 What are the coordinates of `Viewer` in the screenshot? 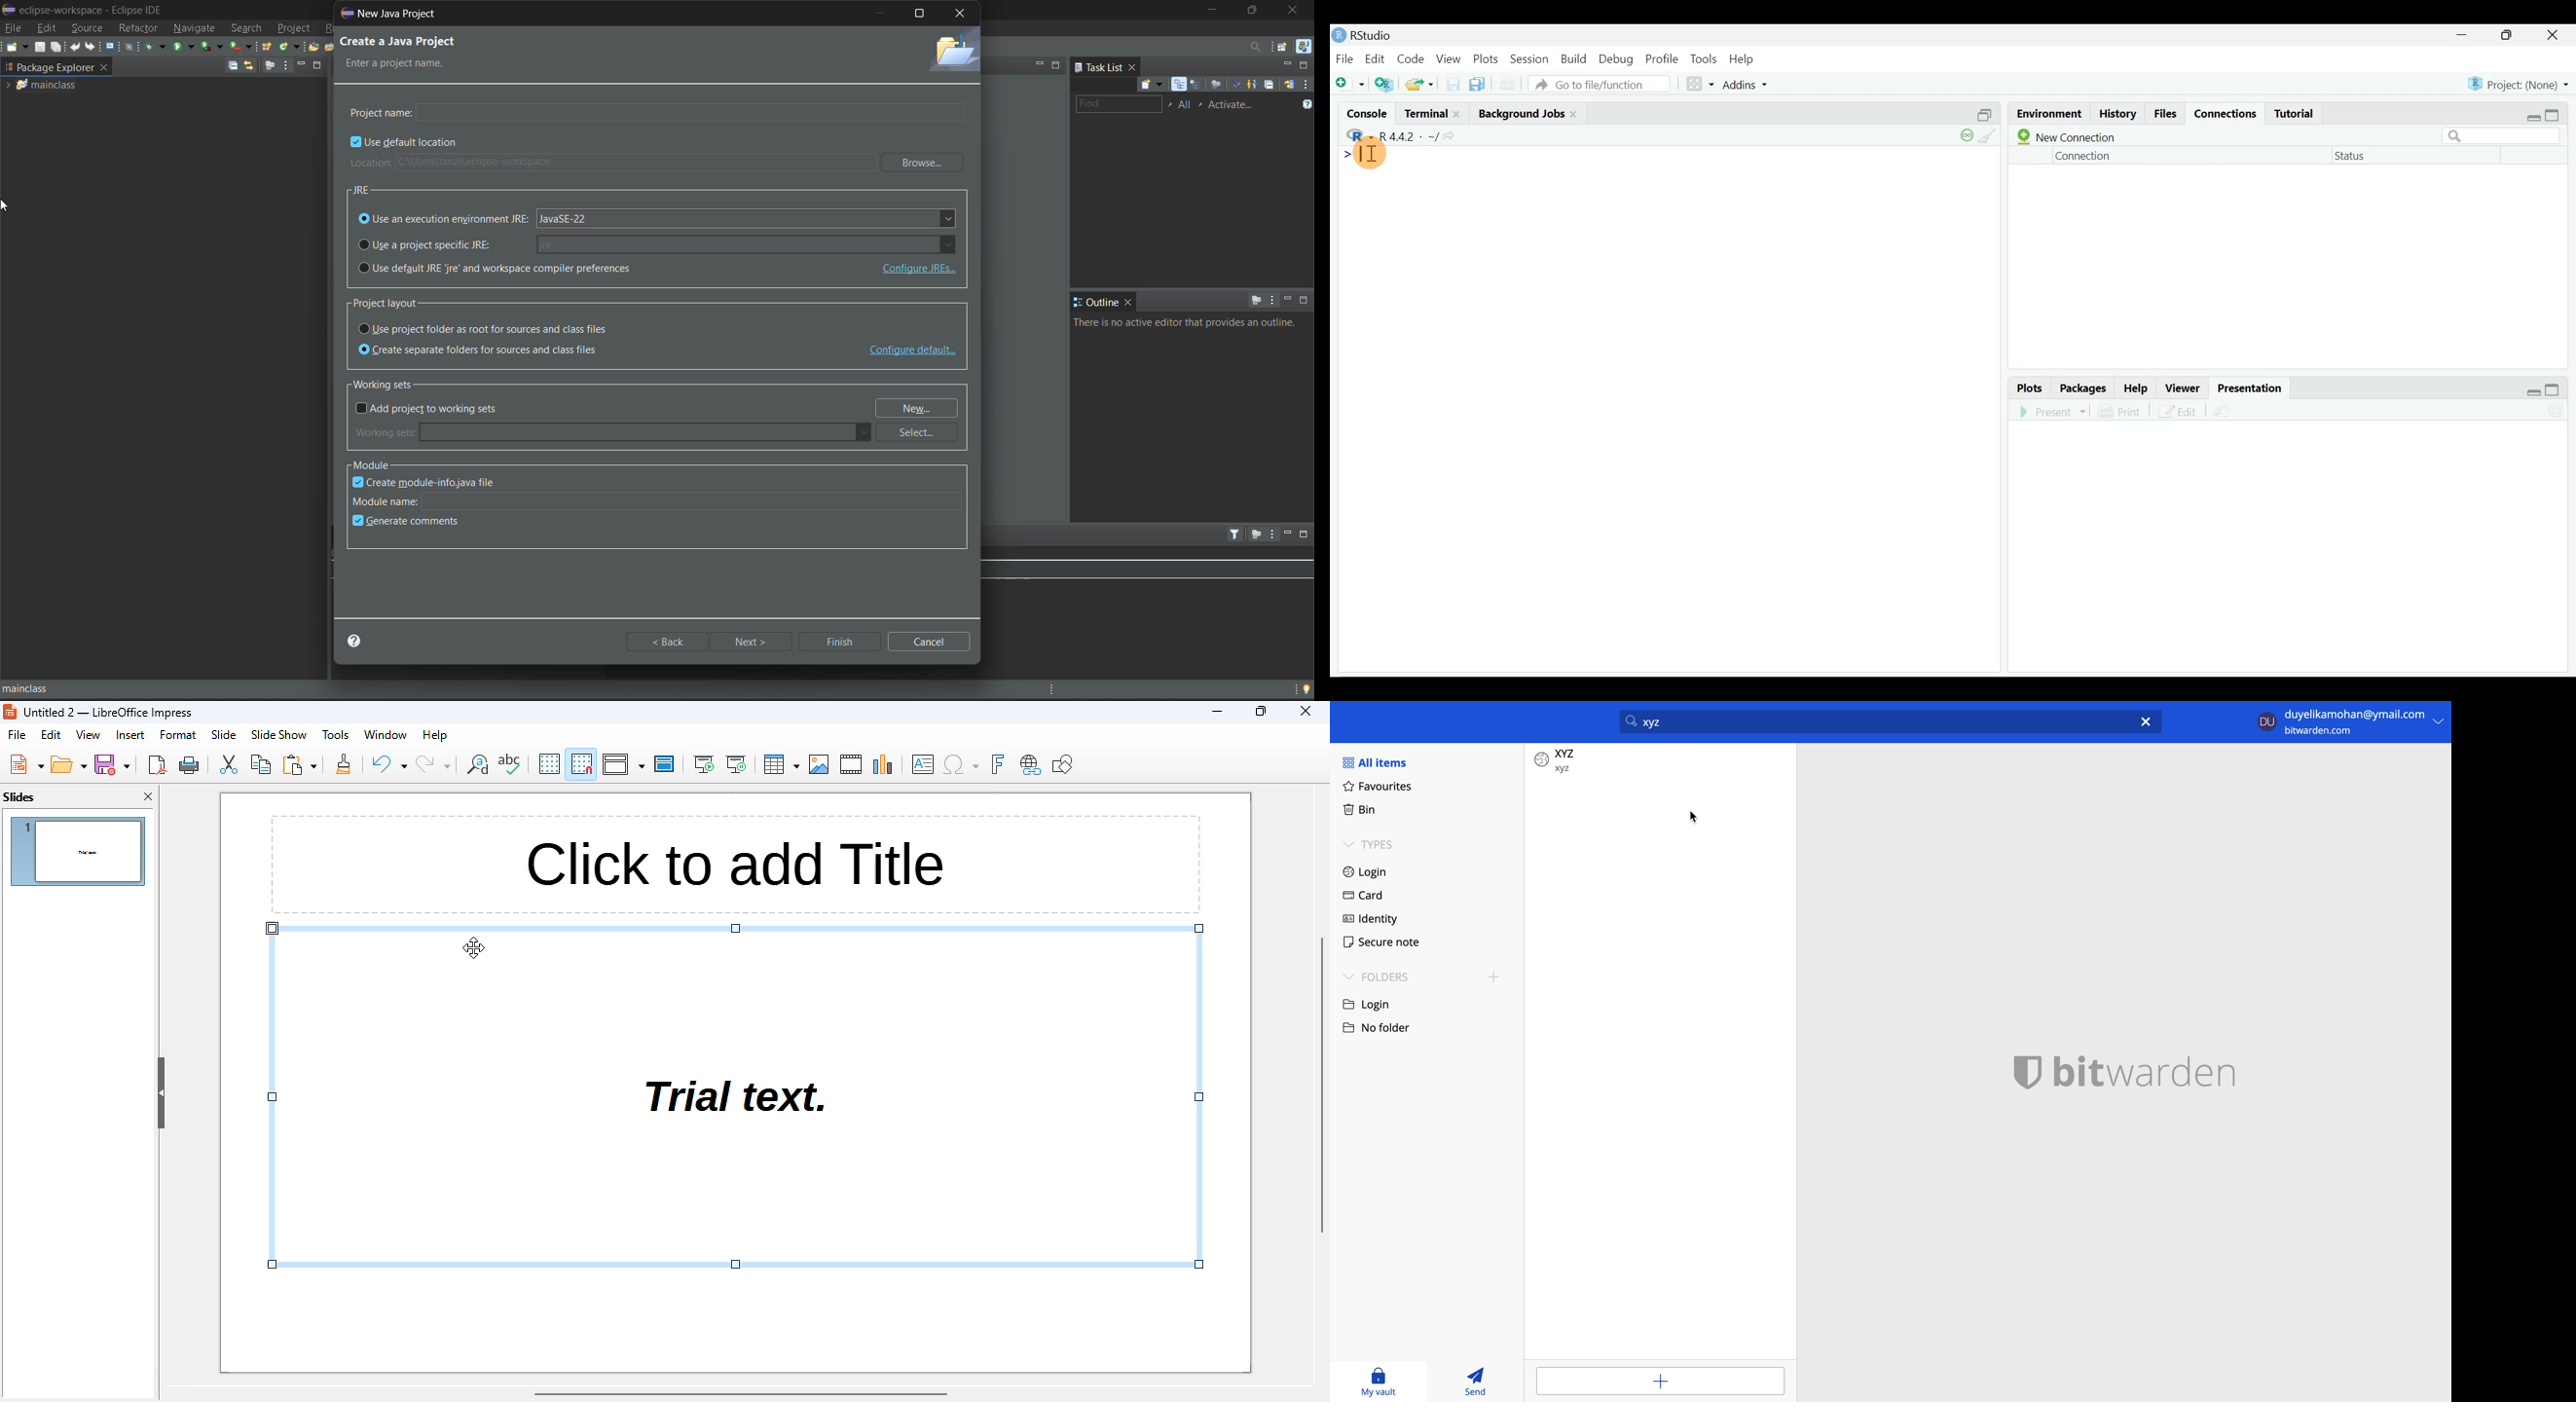 It's located at (2184, 387).